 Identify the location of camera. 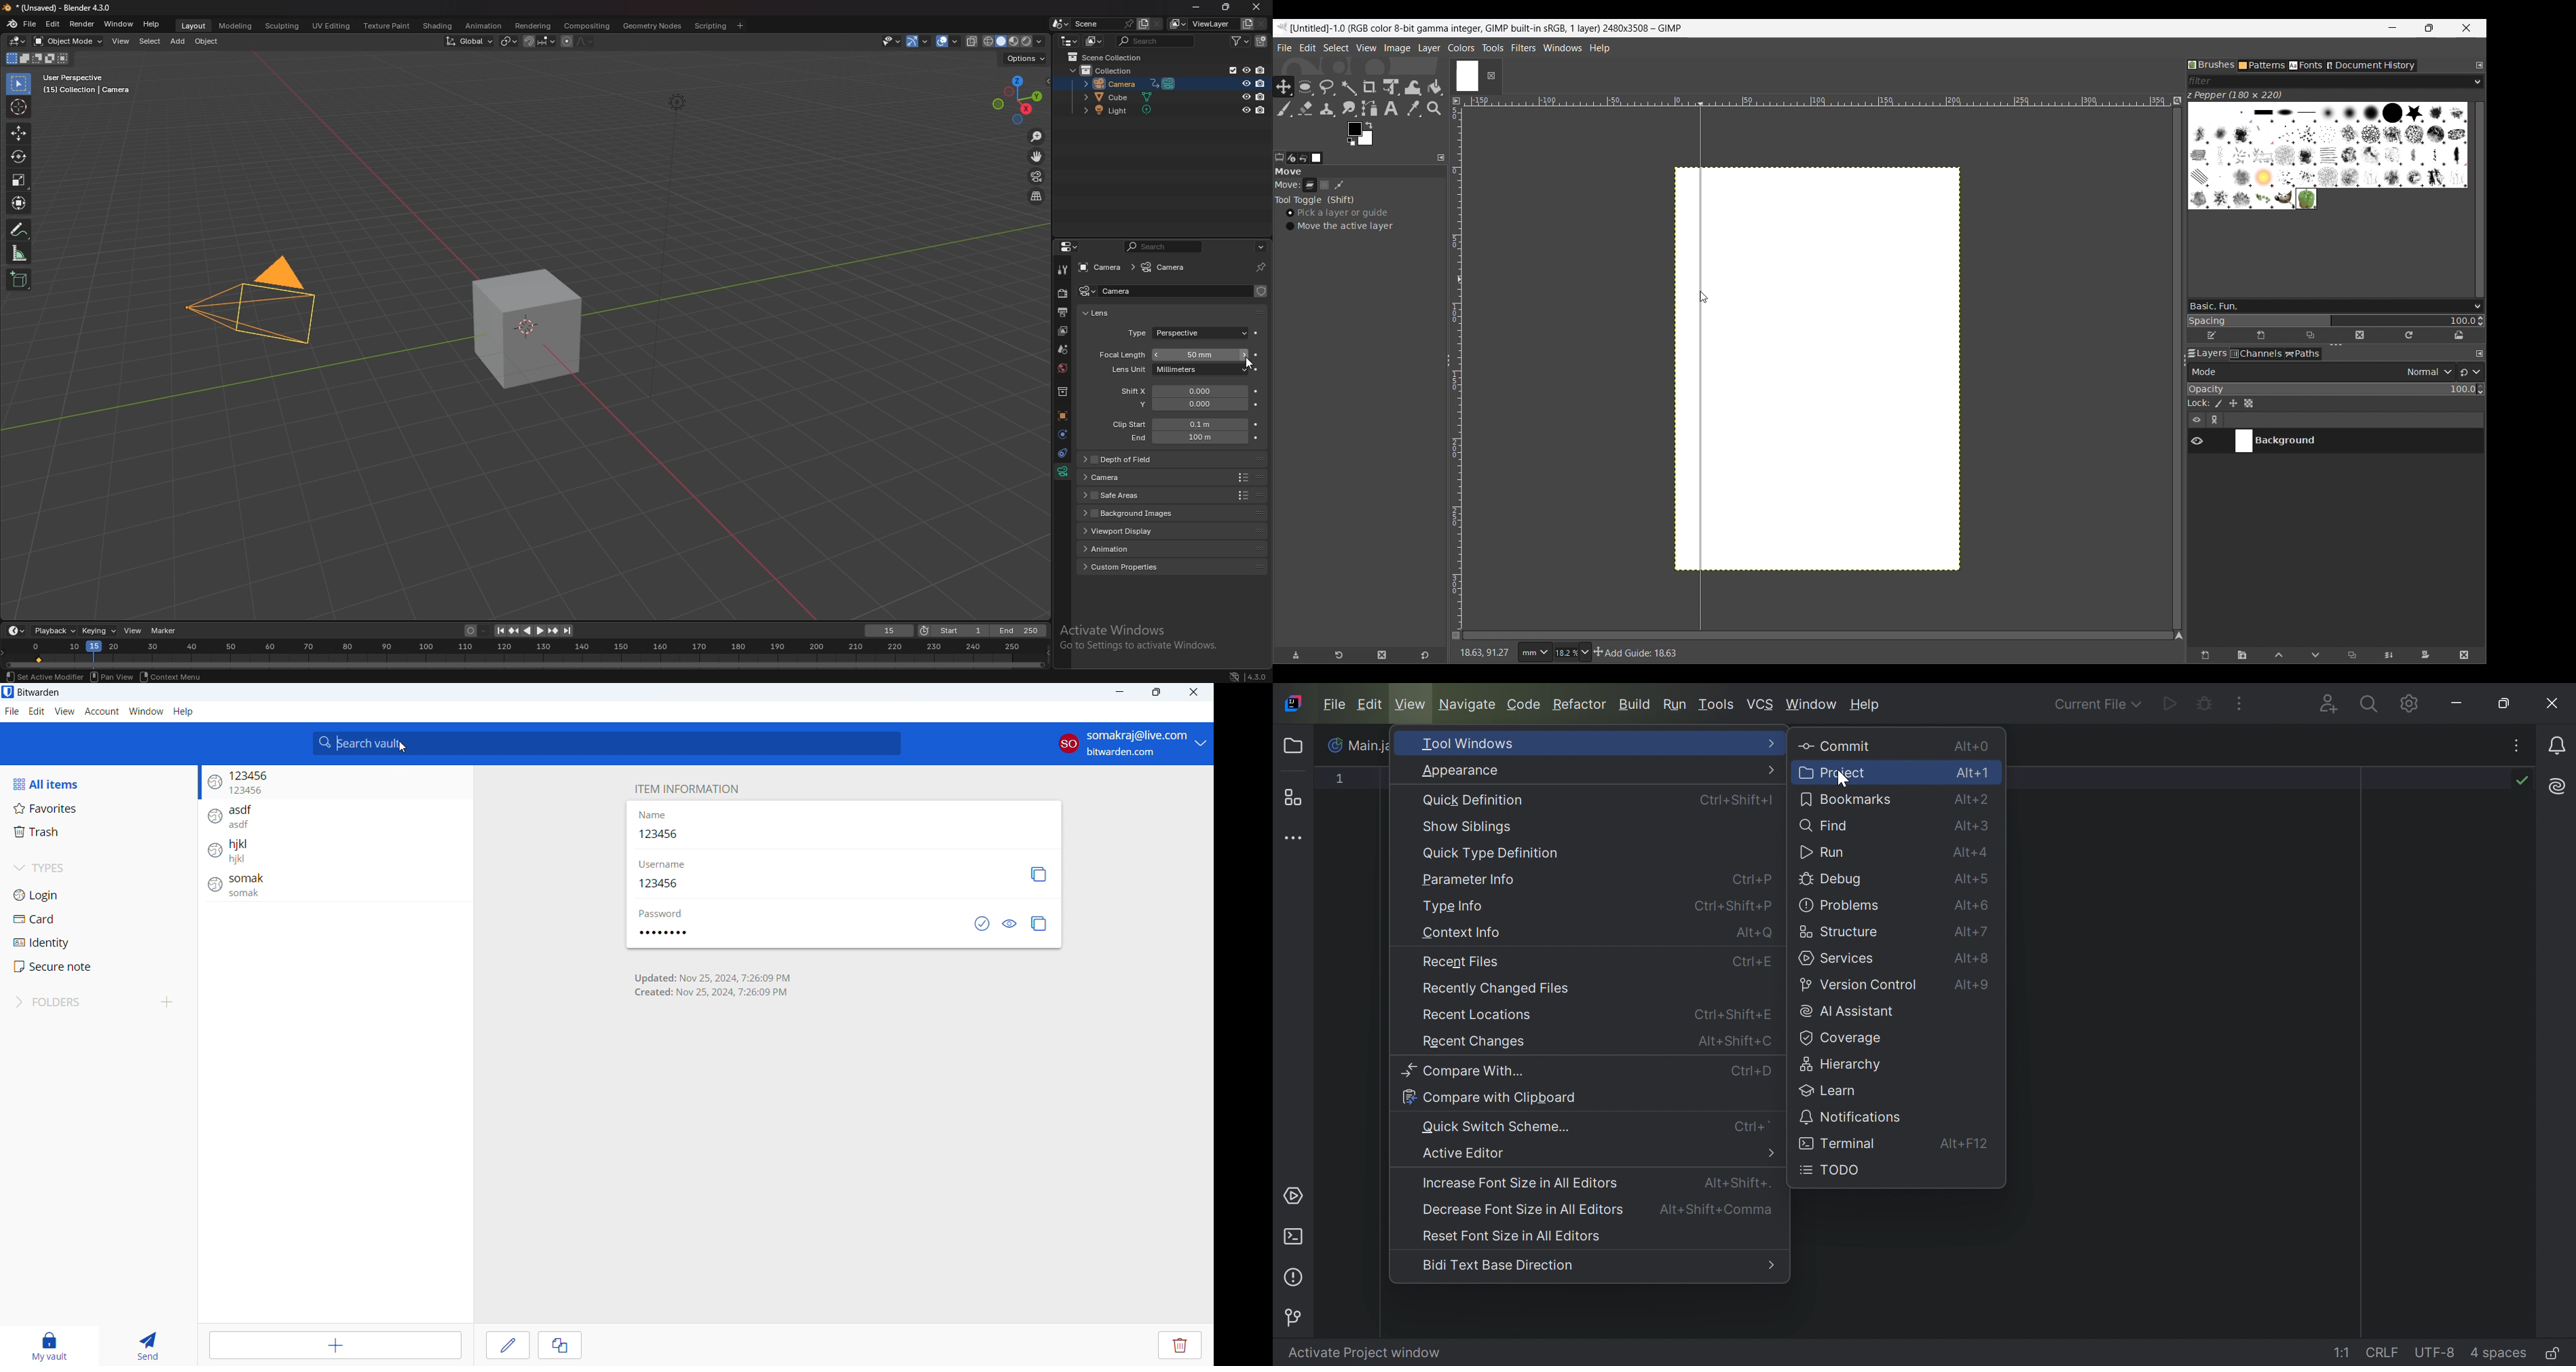
(1101, 267).